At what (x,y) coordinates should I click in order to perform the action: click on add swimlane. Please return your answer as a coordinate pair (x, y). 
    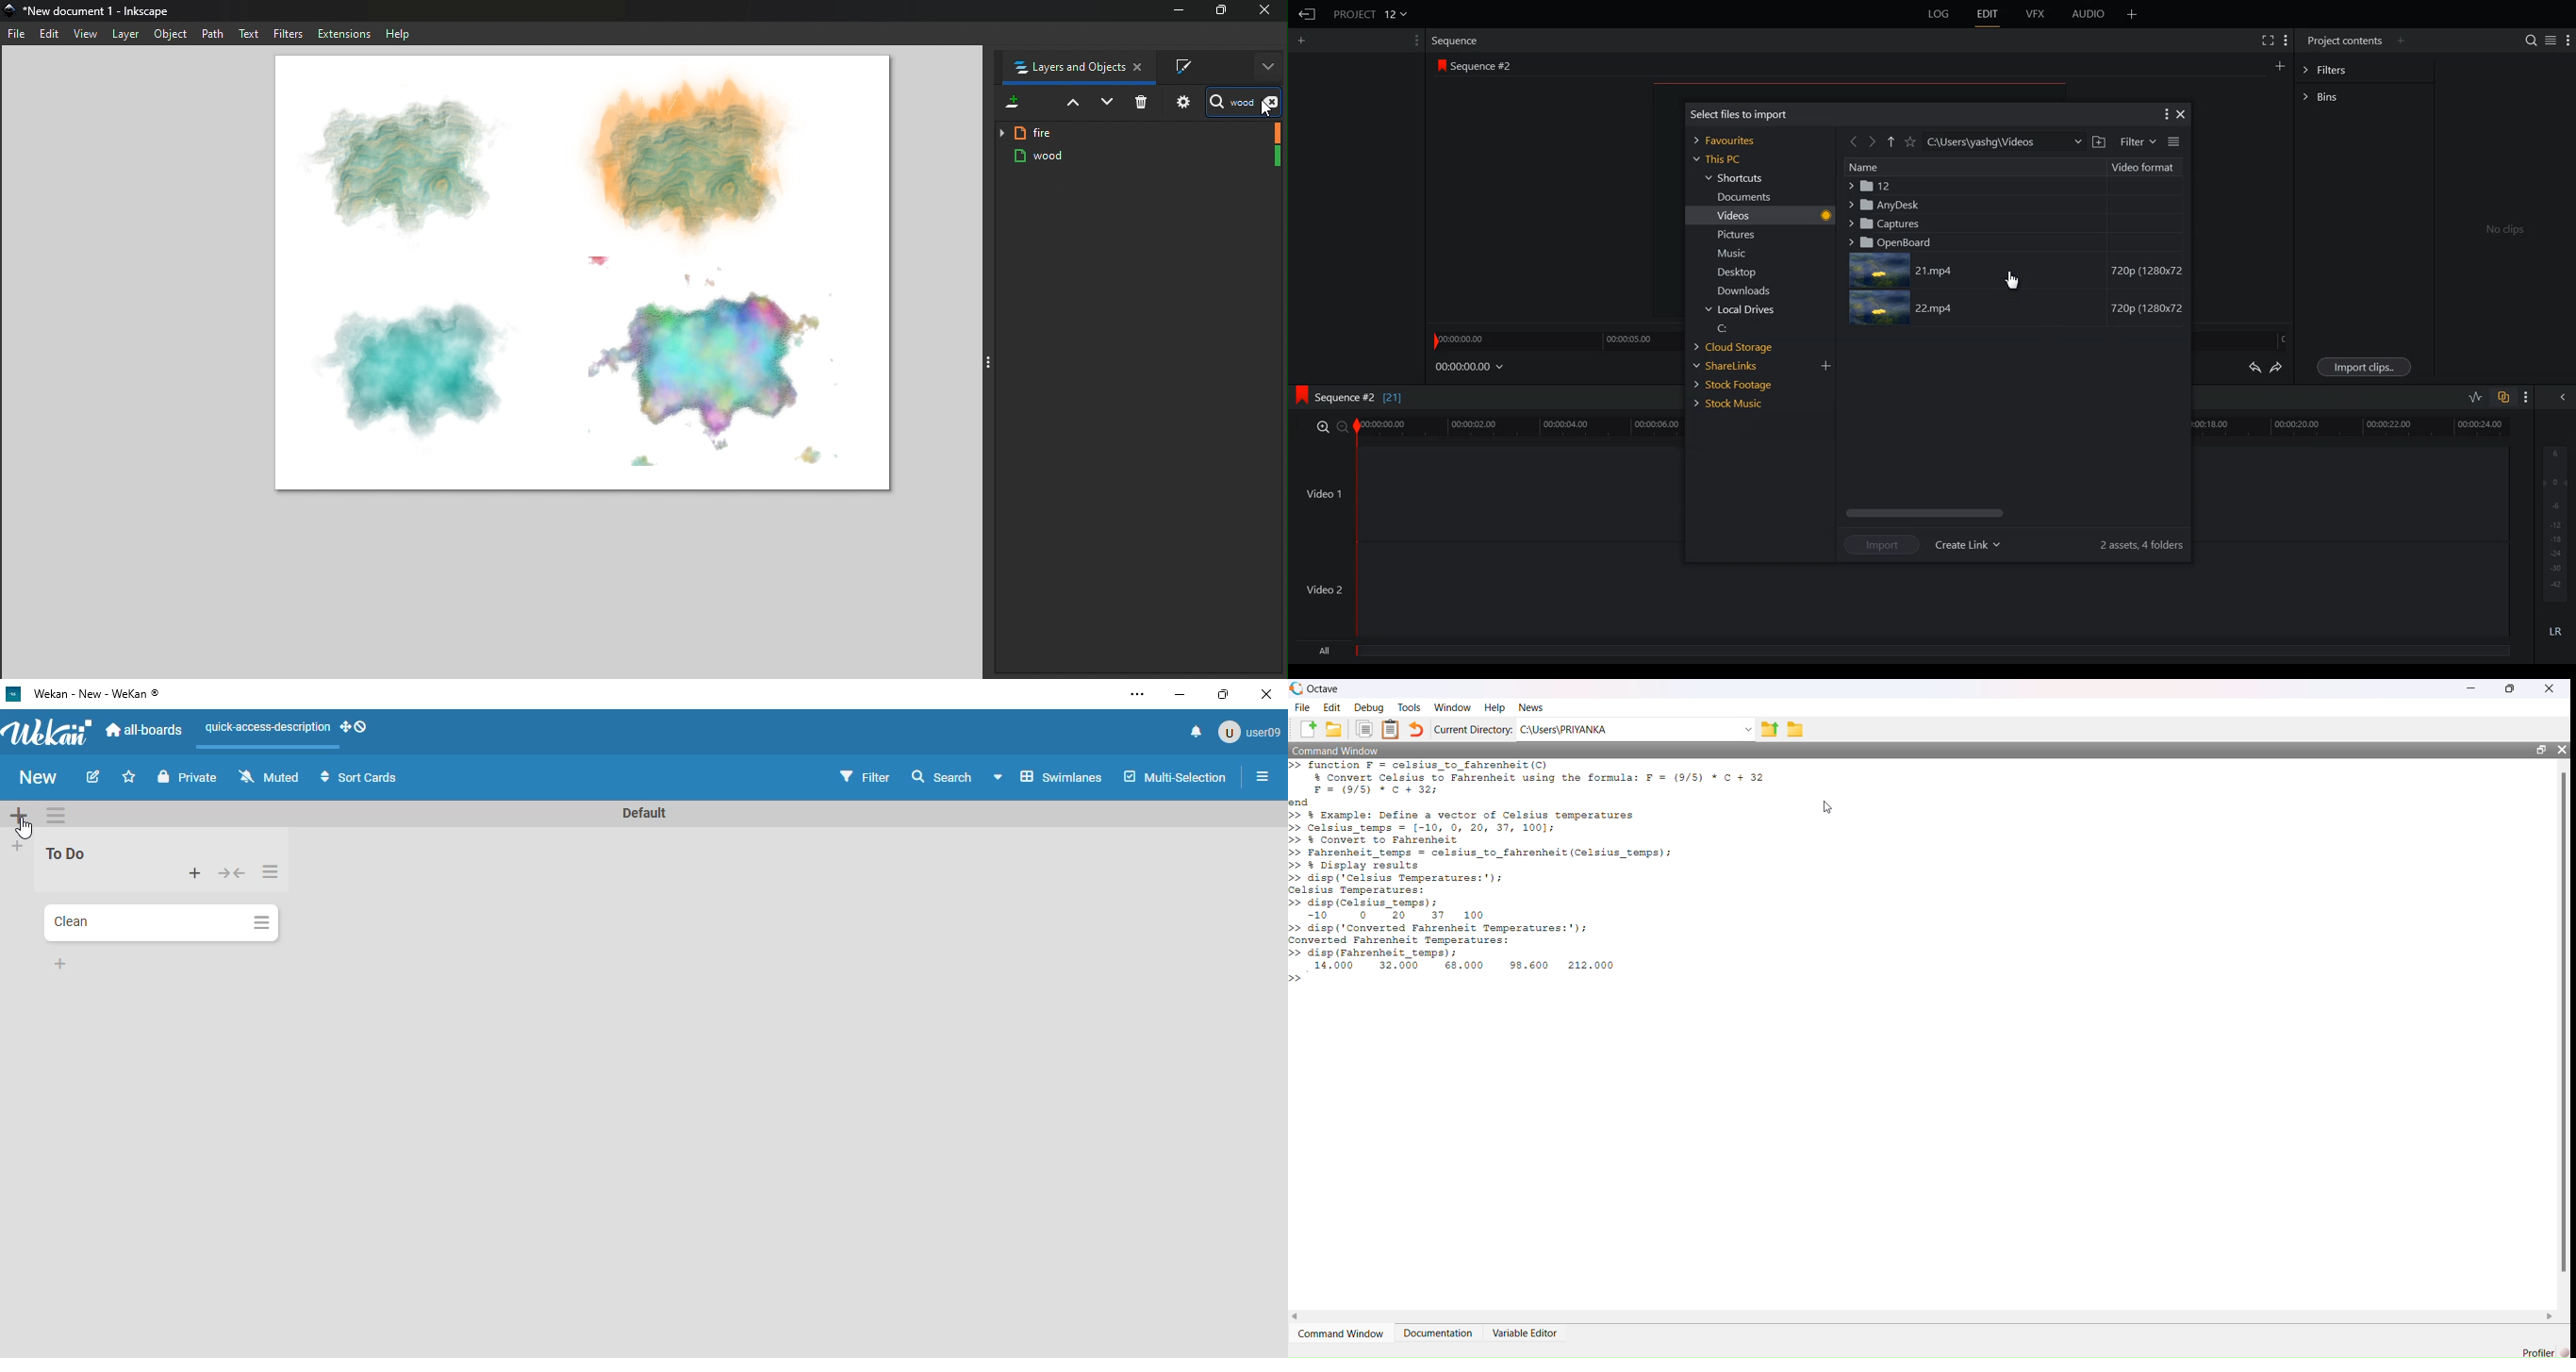
    Looking at the image, I should click on (18, 816).